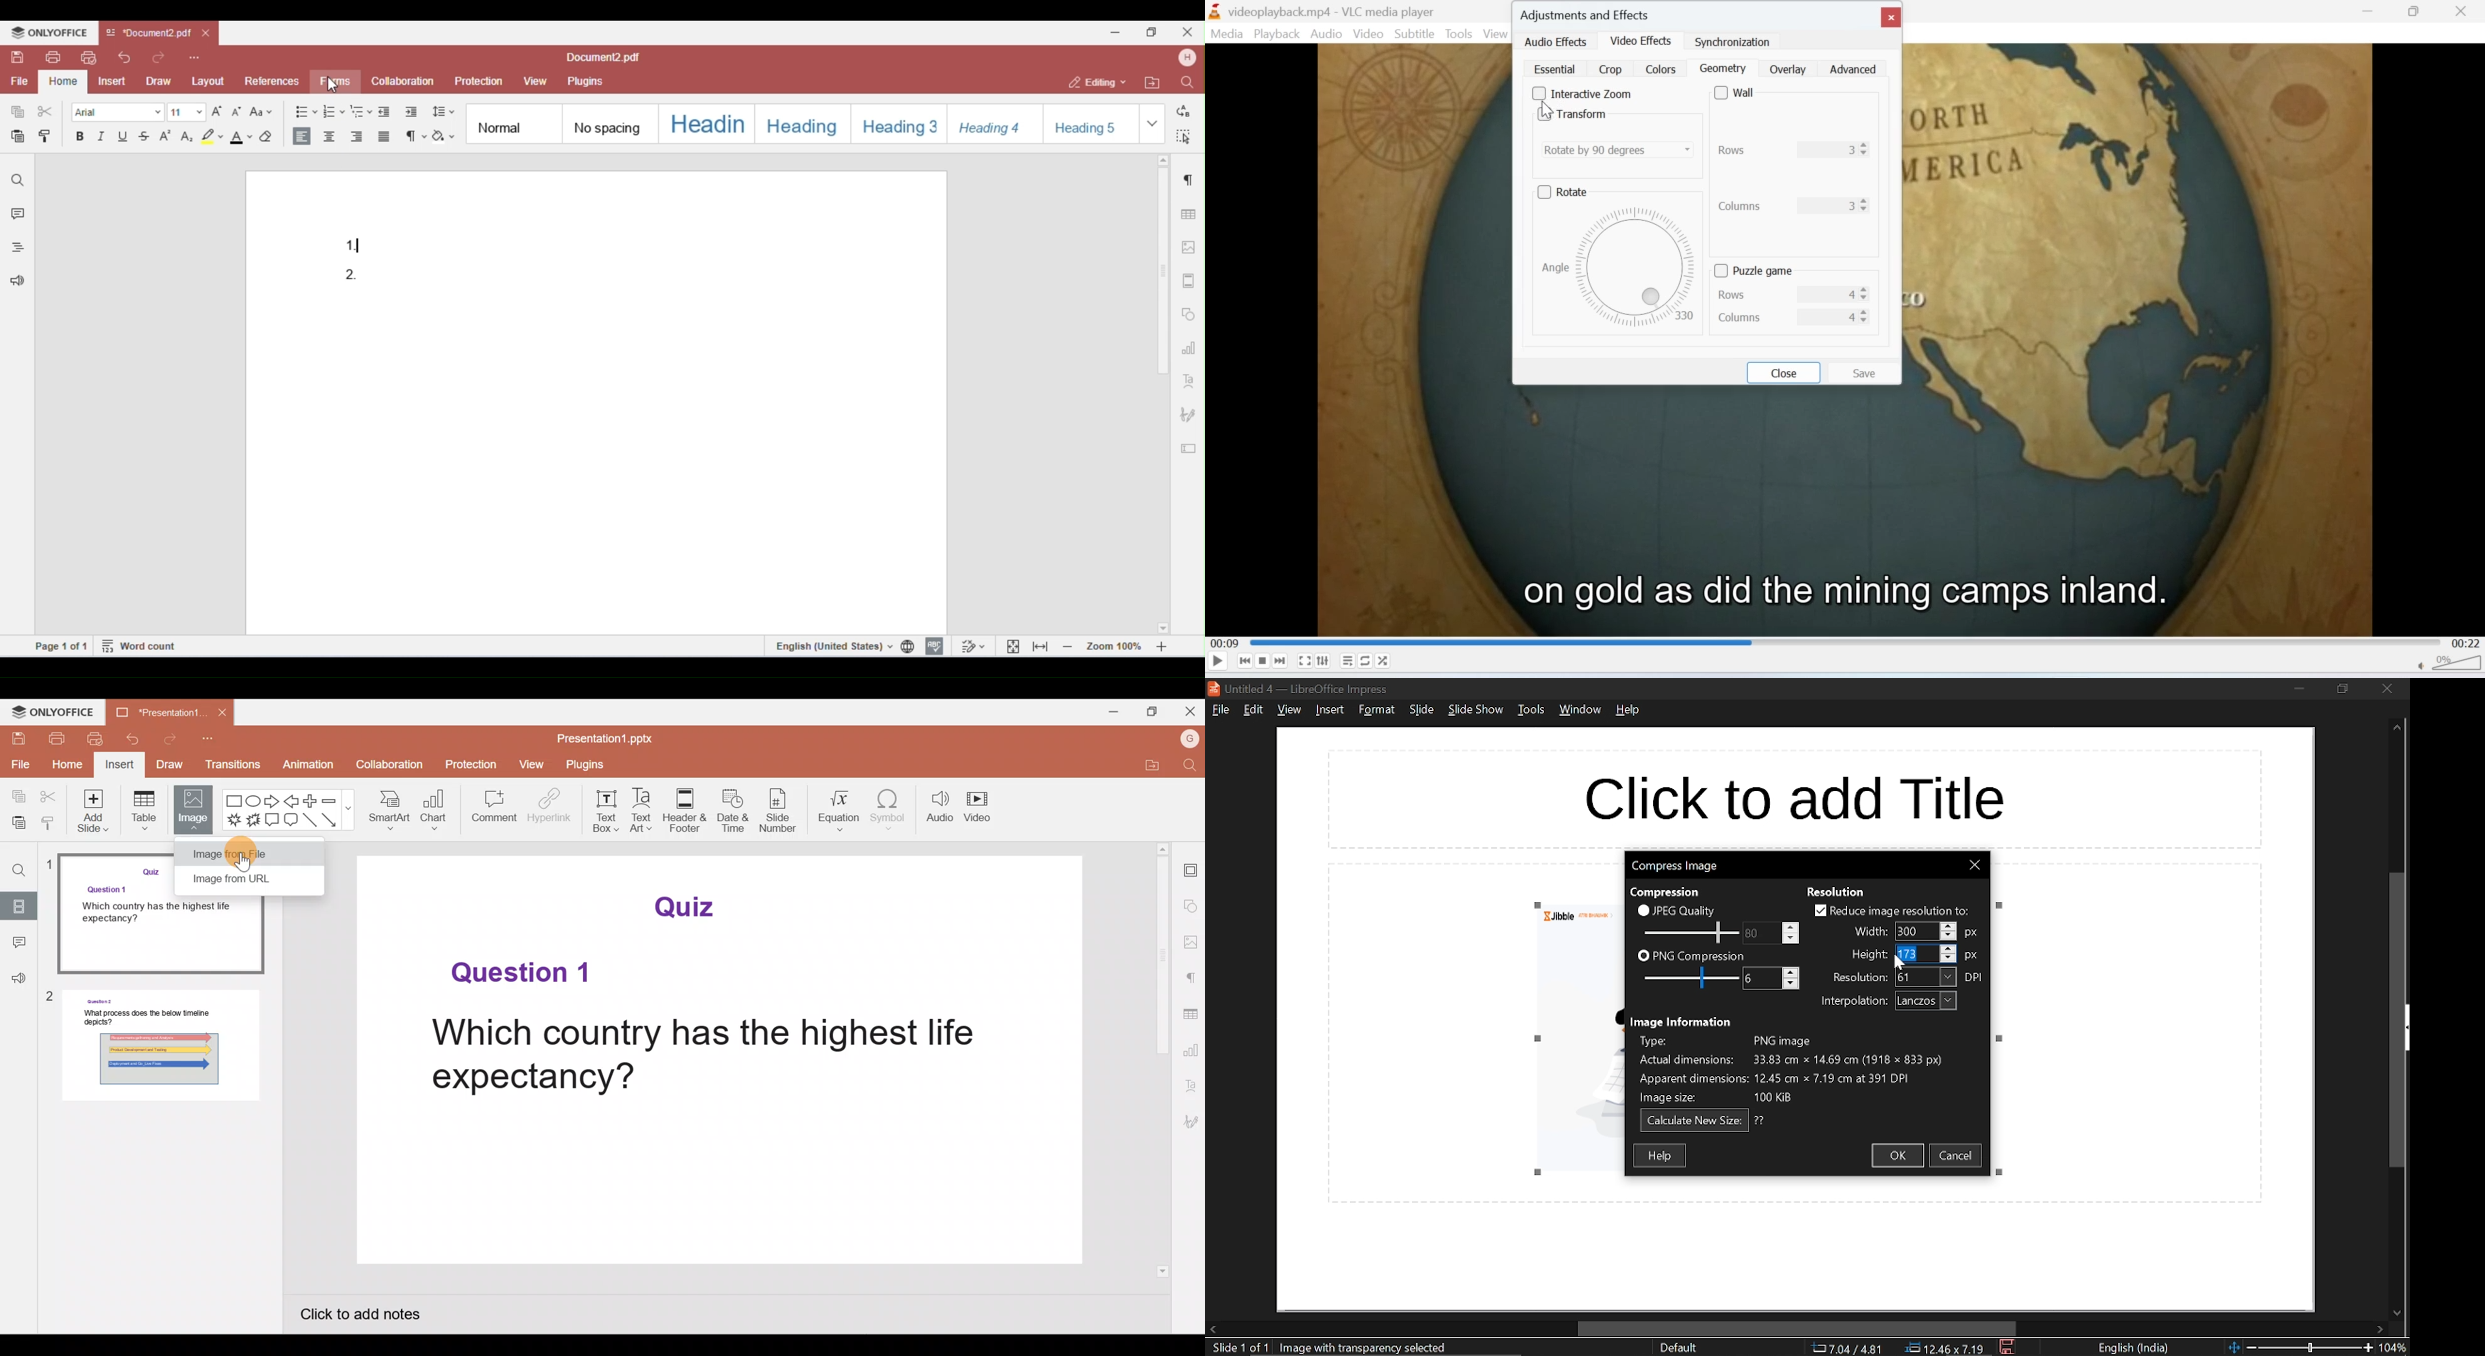 This screenshot has width=2492, height=1372. What do you see at coordinates (373, 1317) in the screenshot?
I see `Click to add notes` at bounding box center [373, 1317].